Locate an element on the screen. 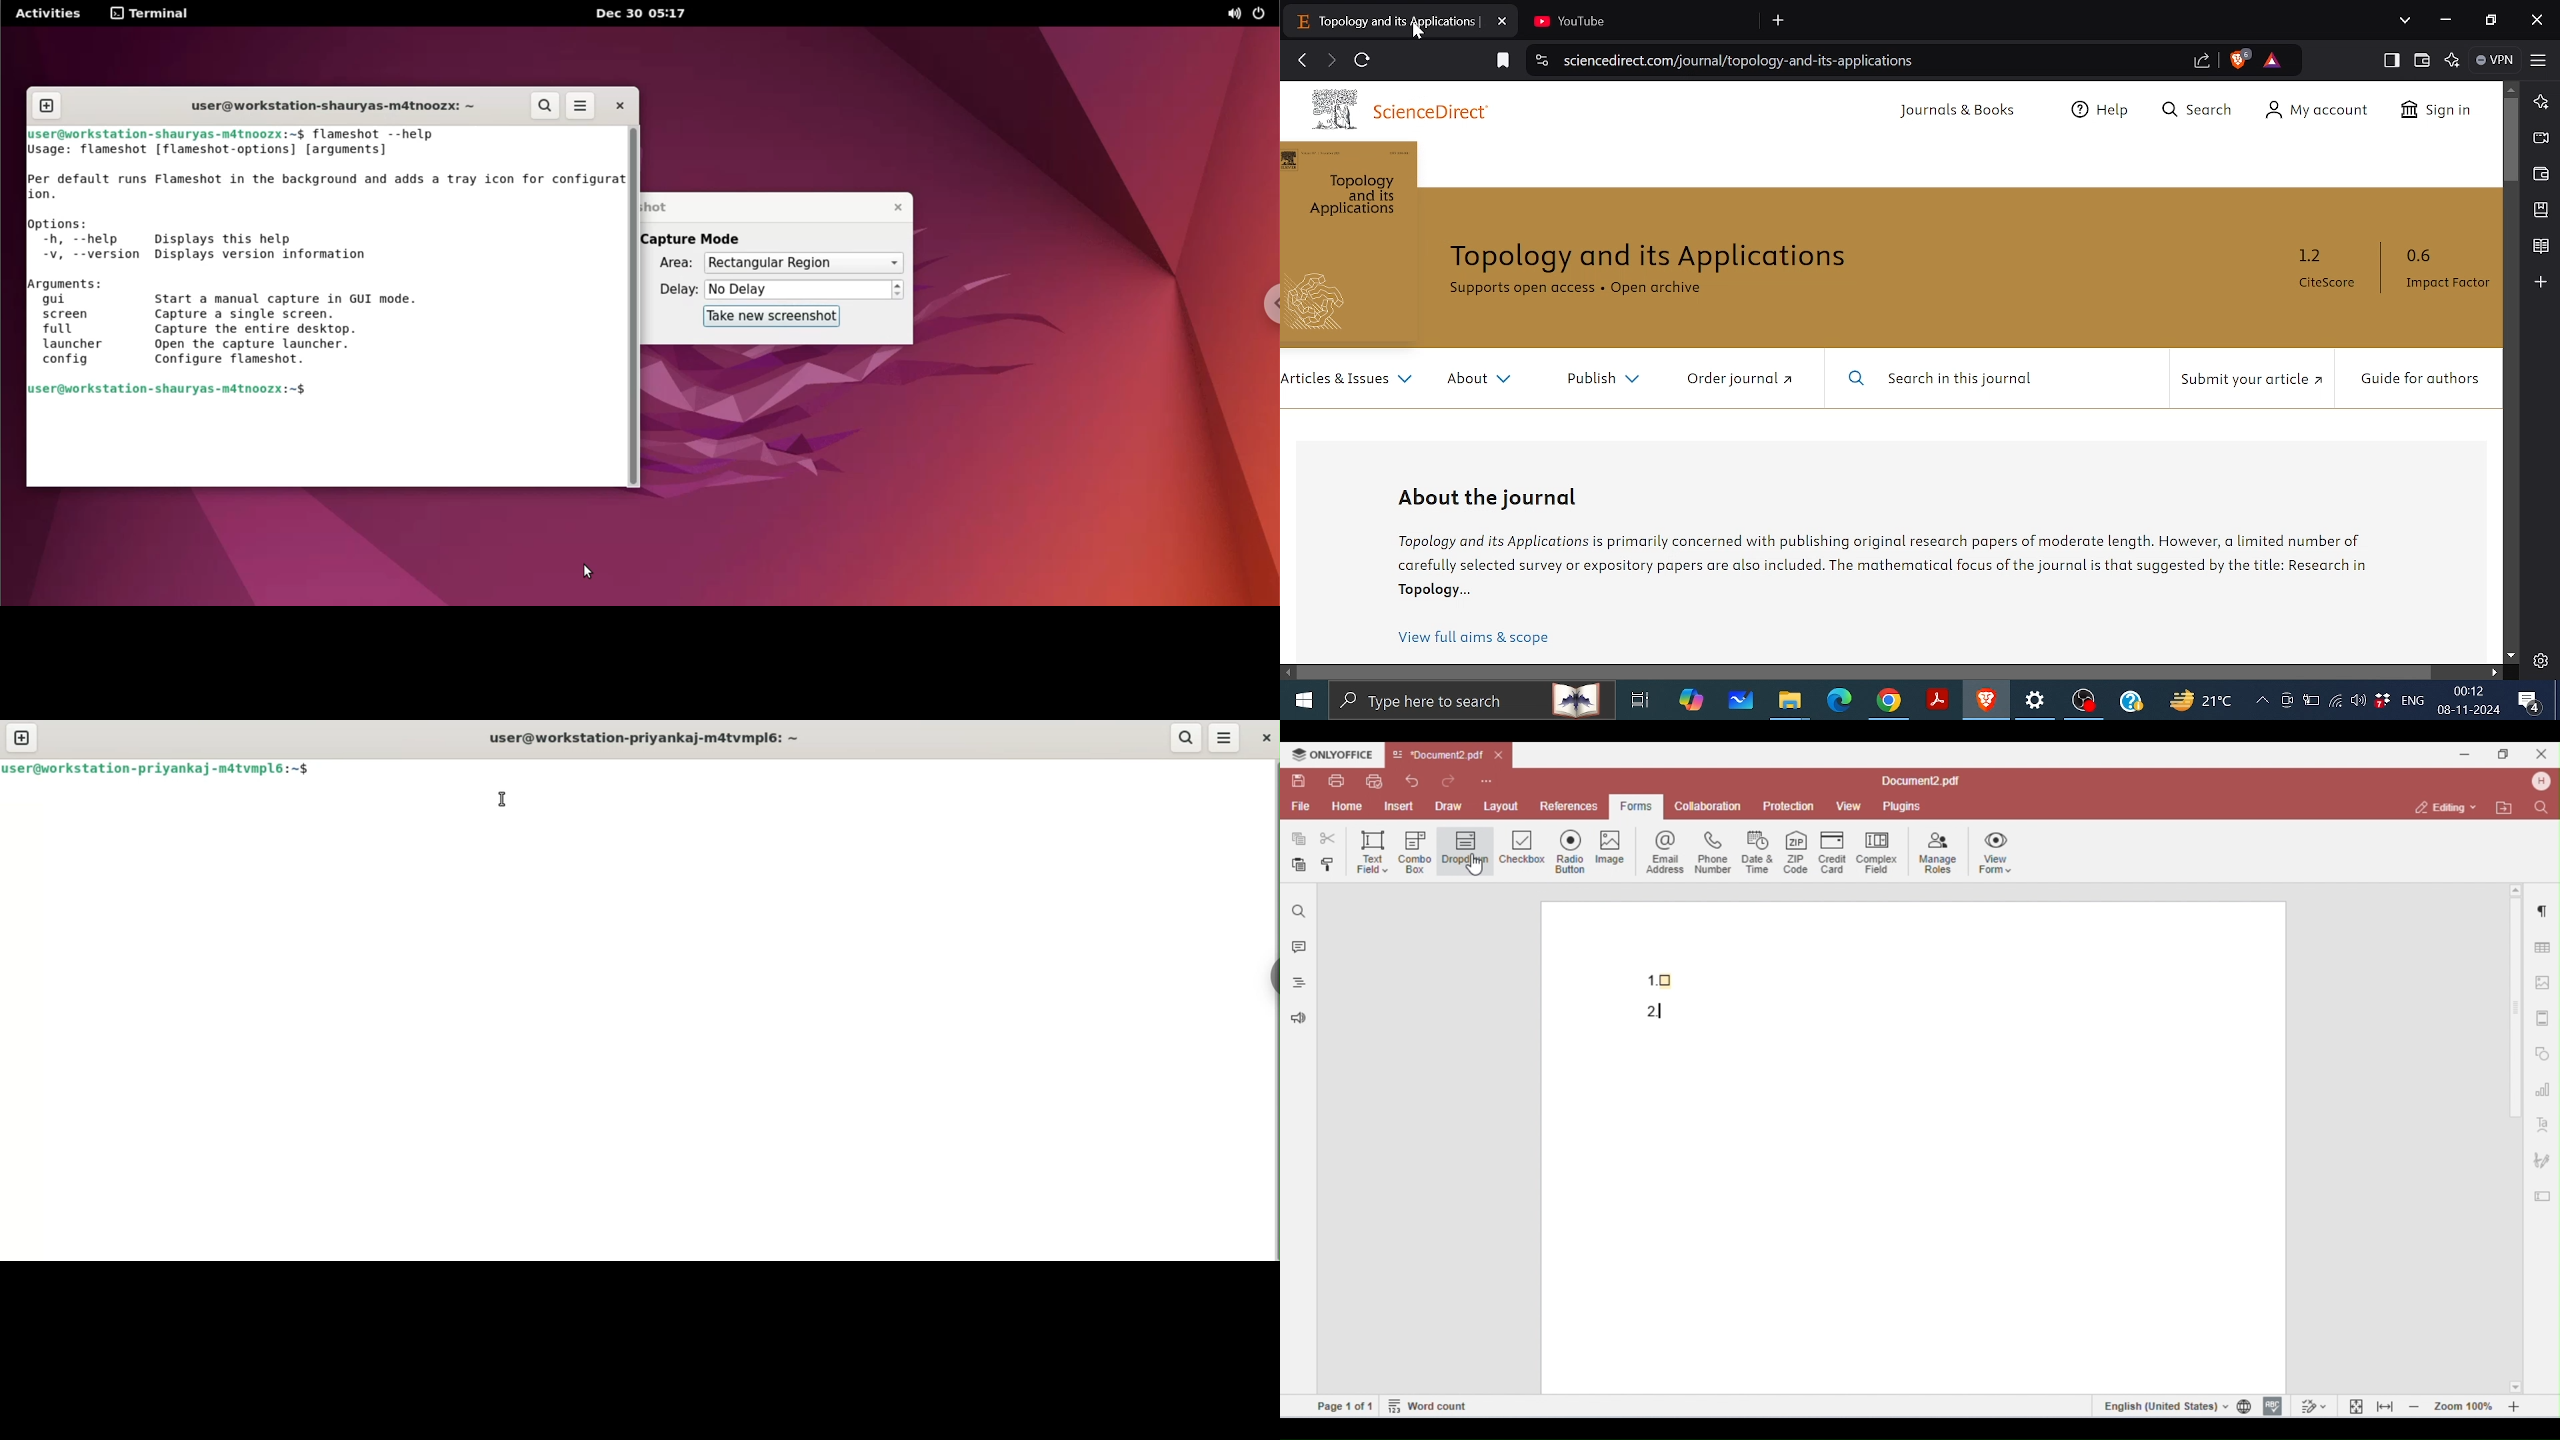 This screenshot has height=1456, width=2576. sidebar is located at coordinates (1272, 980).